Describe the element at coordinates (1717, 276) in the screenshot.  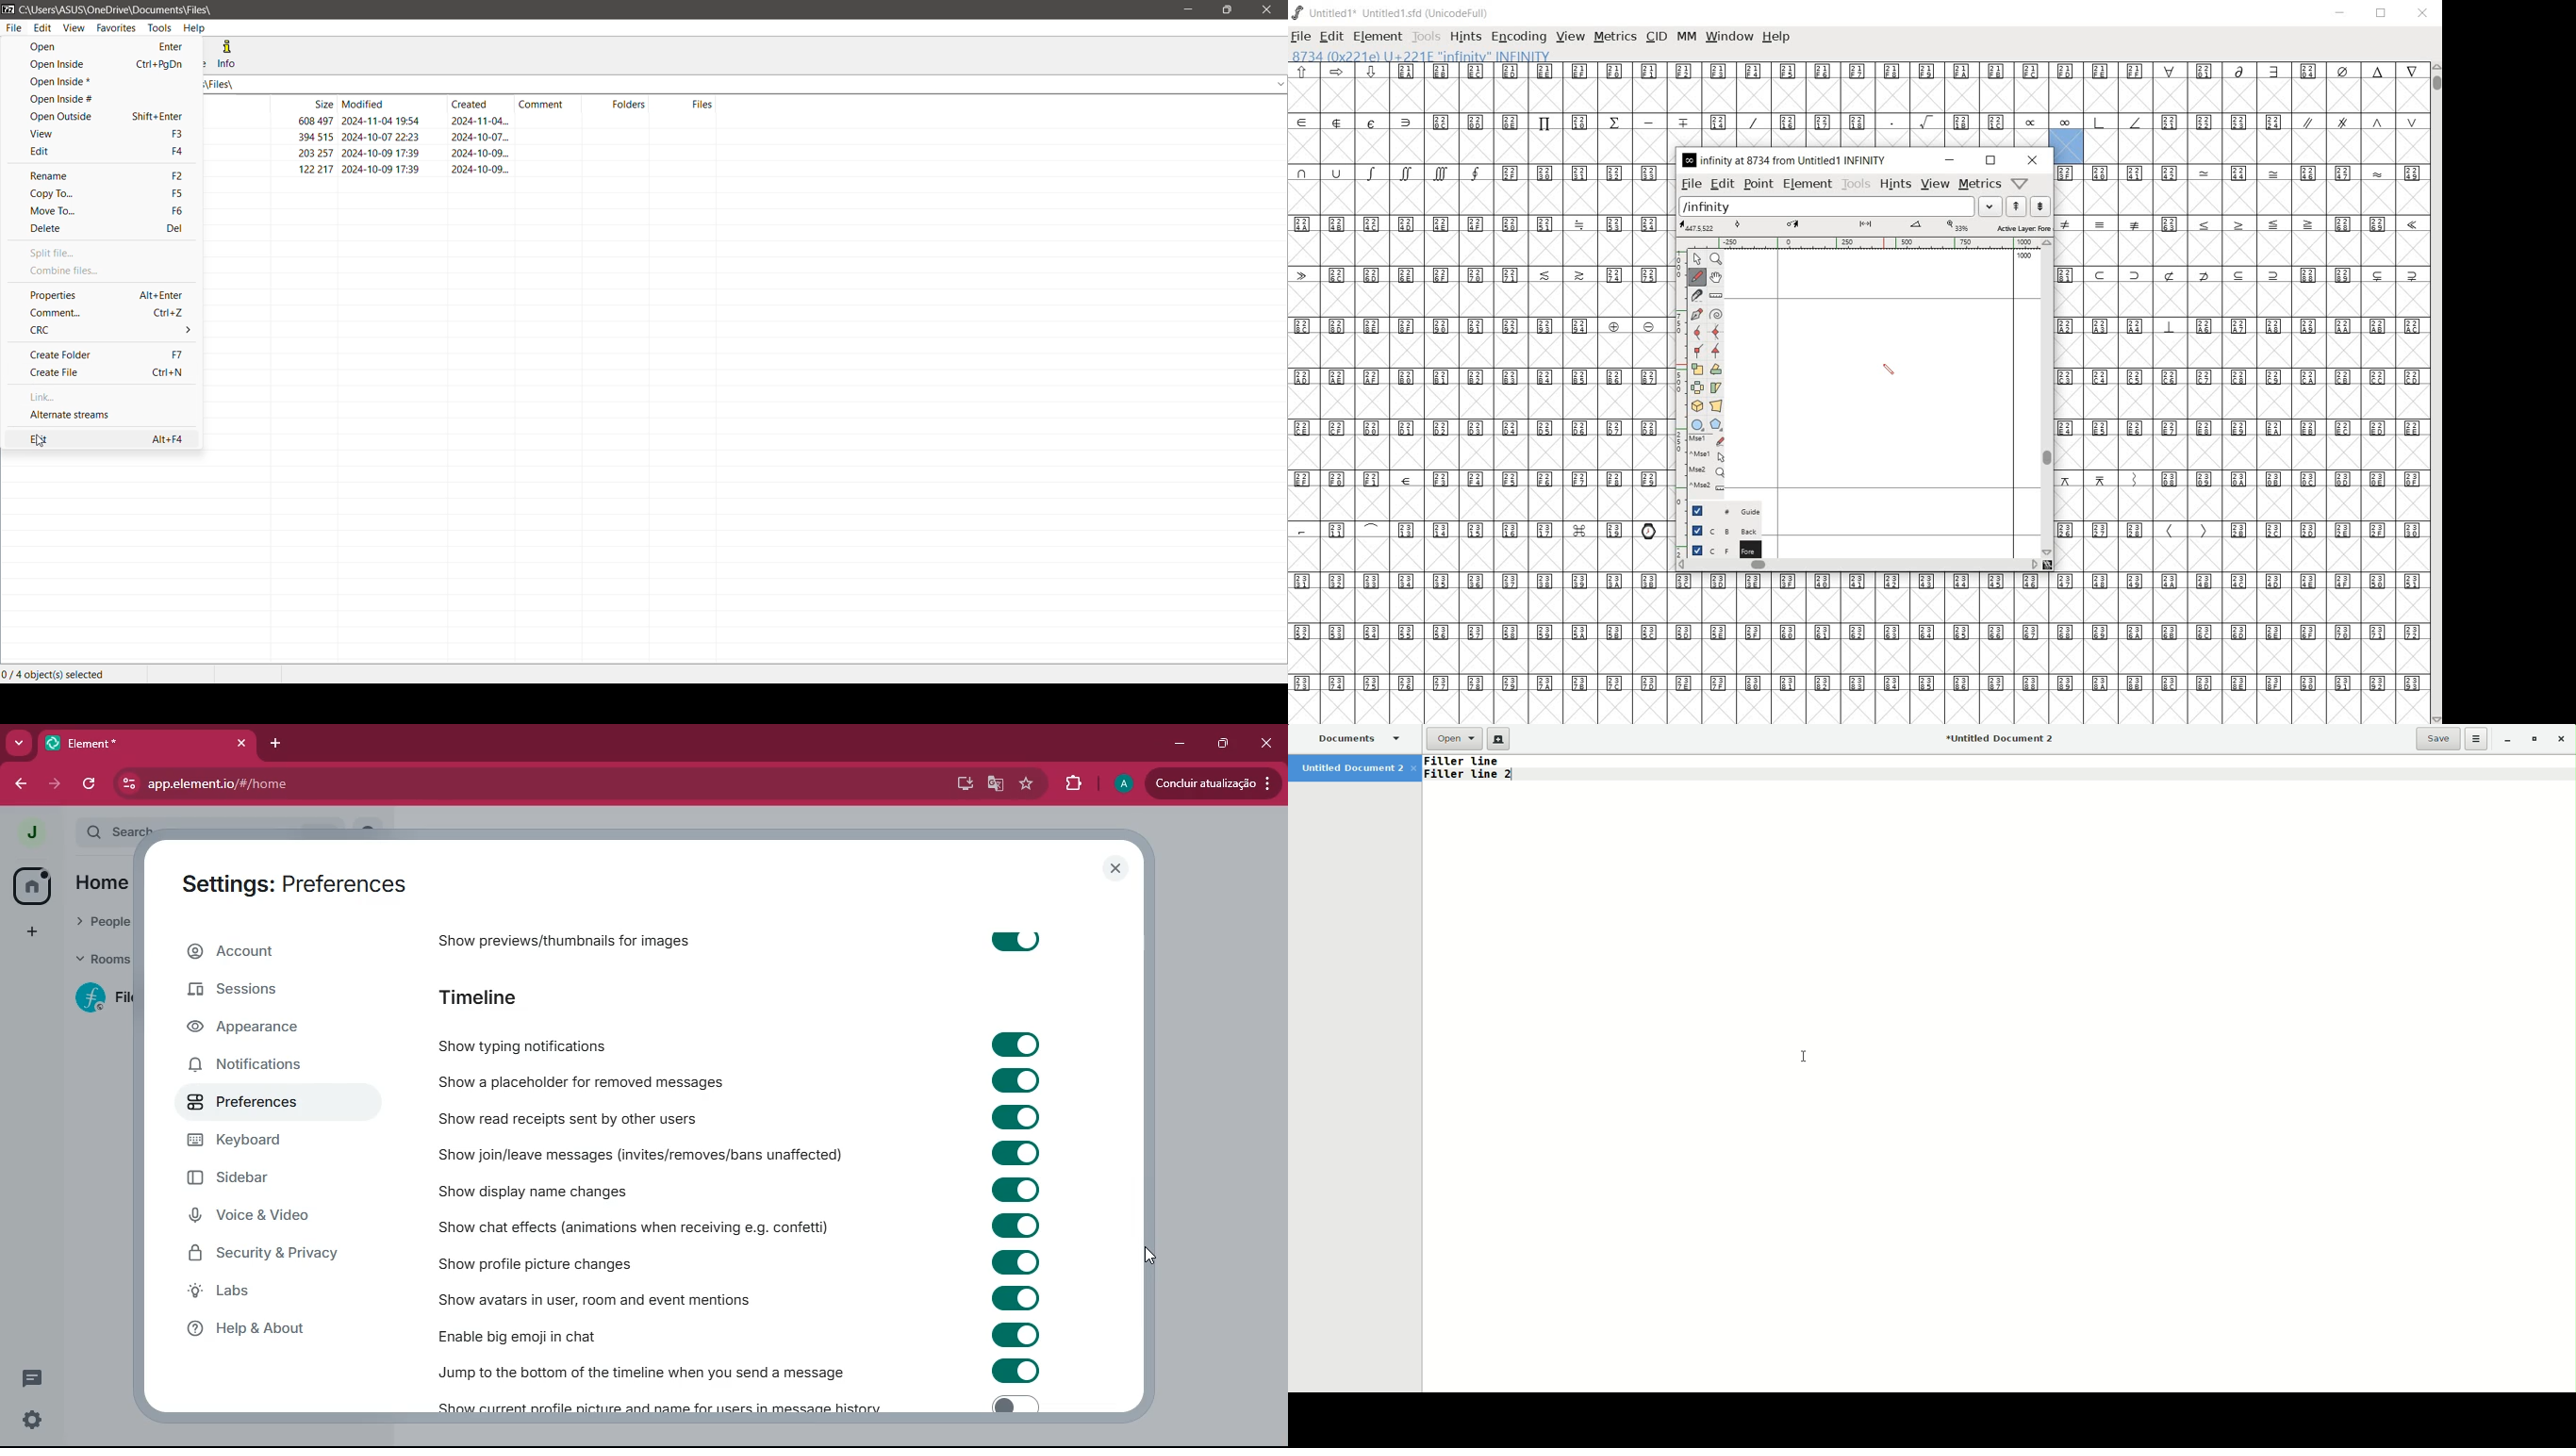
I see `scroll by hand` at that location.